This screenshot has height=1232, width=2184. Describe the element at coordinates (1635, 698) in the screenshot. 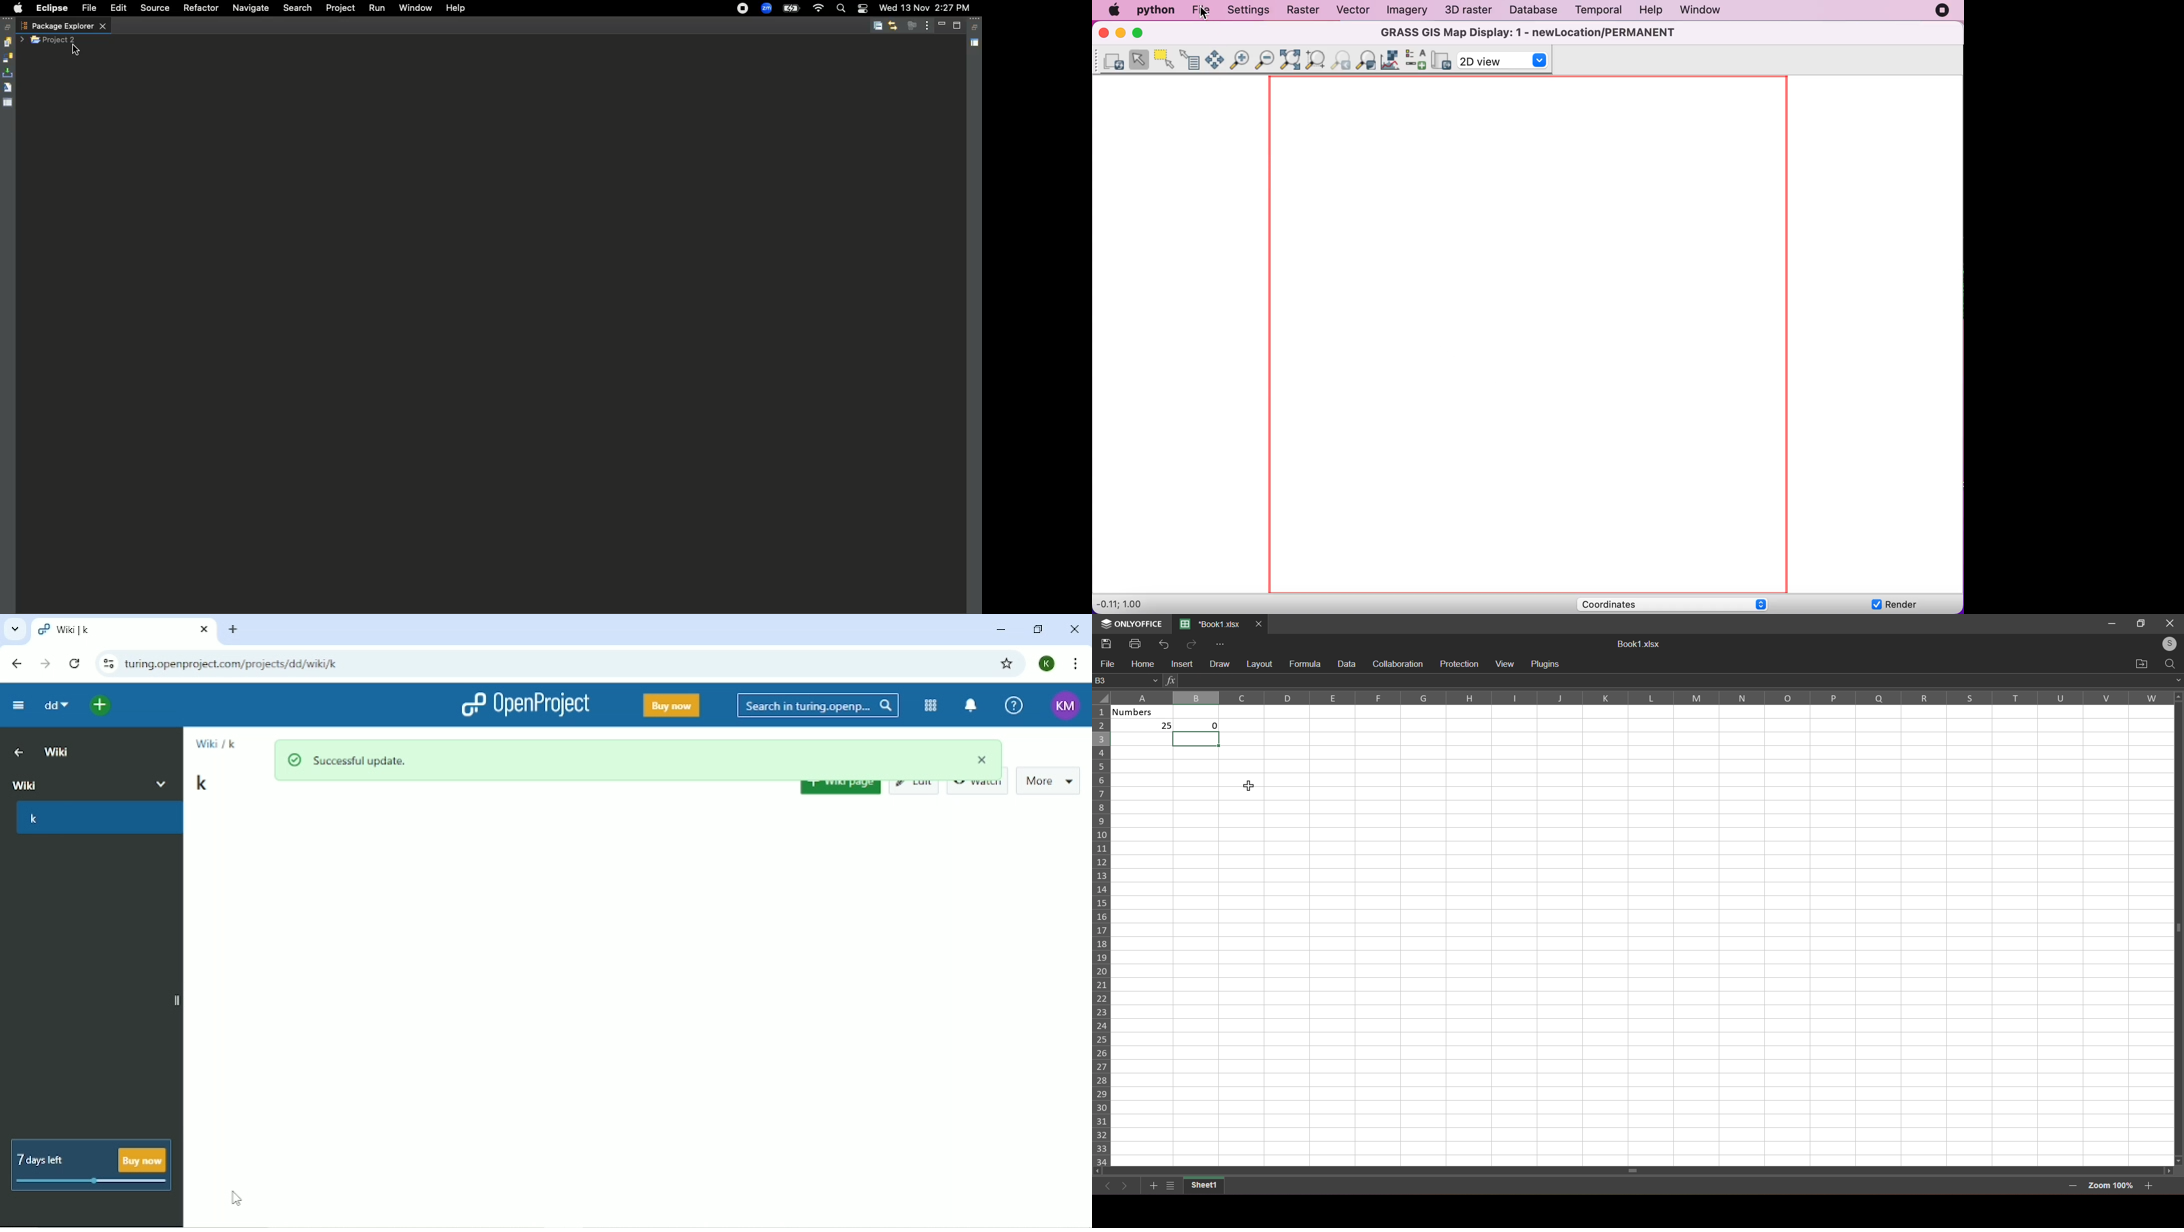

I see `Column Label` at that location.